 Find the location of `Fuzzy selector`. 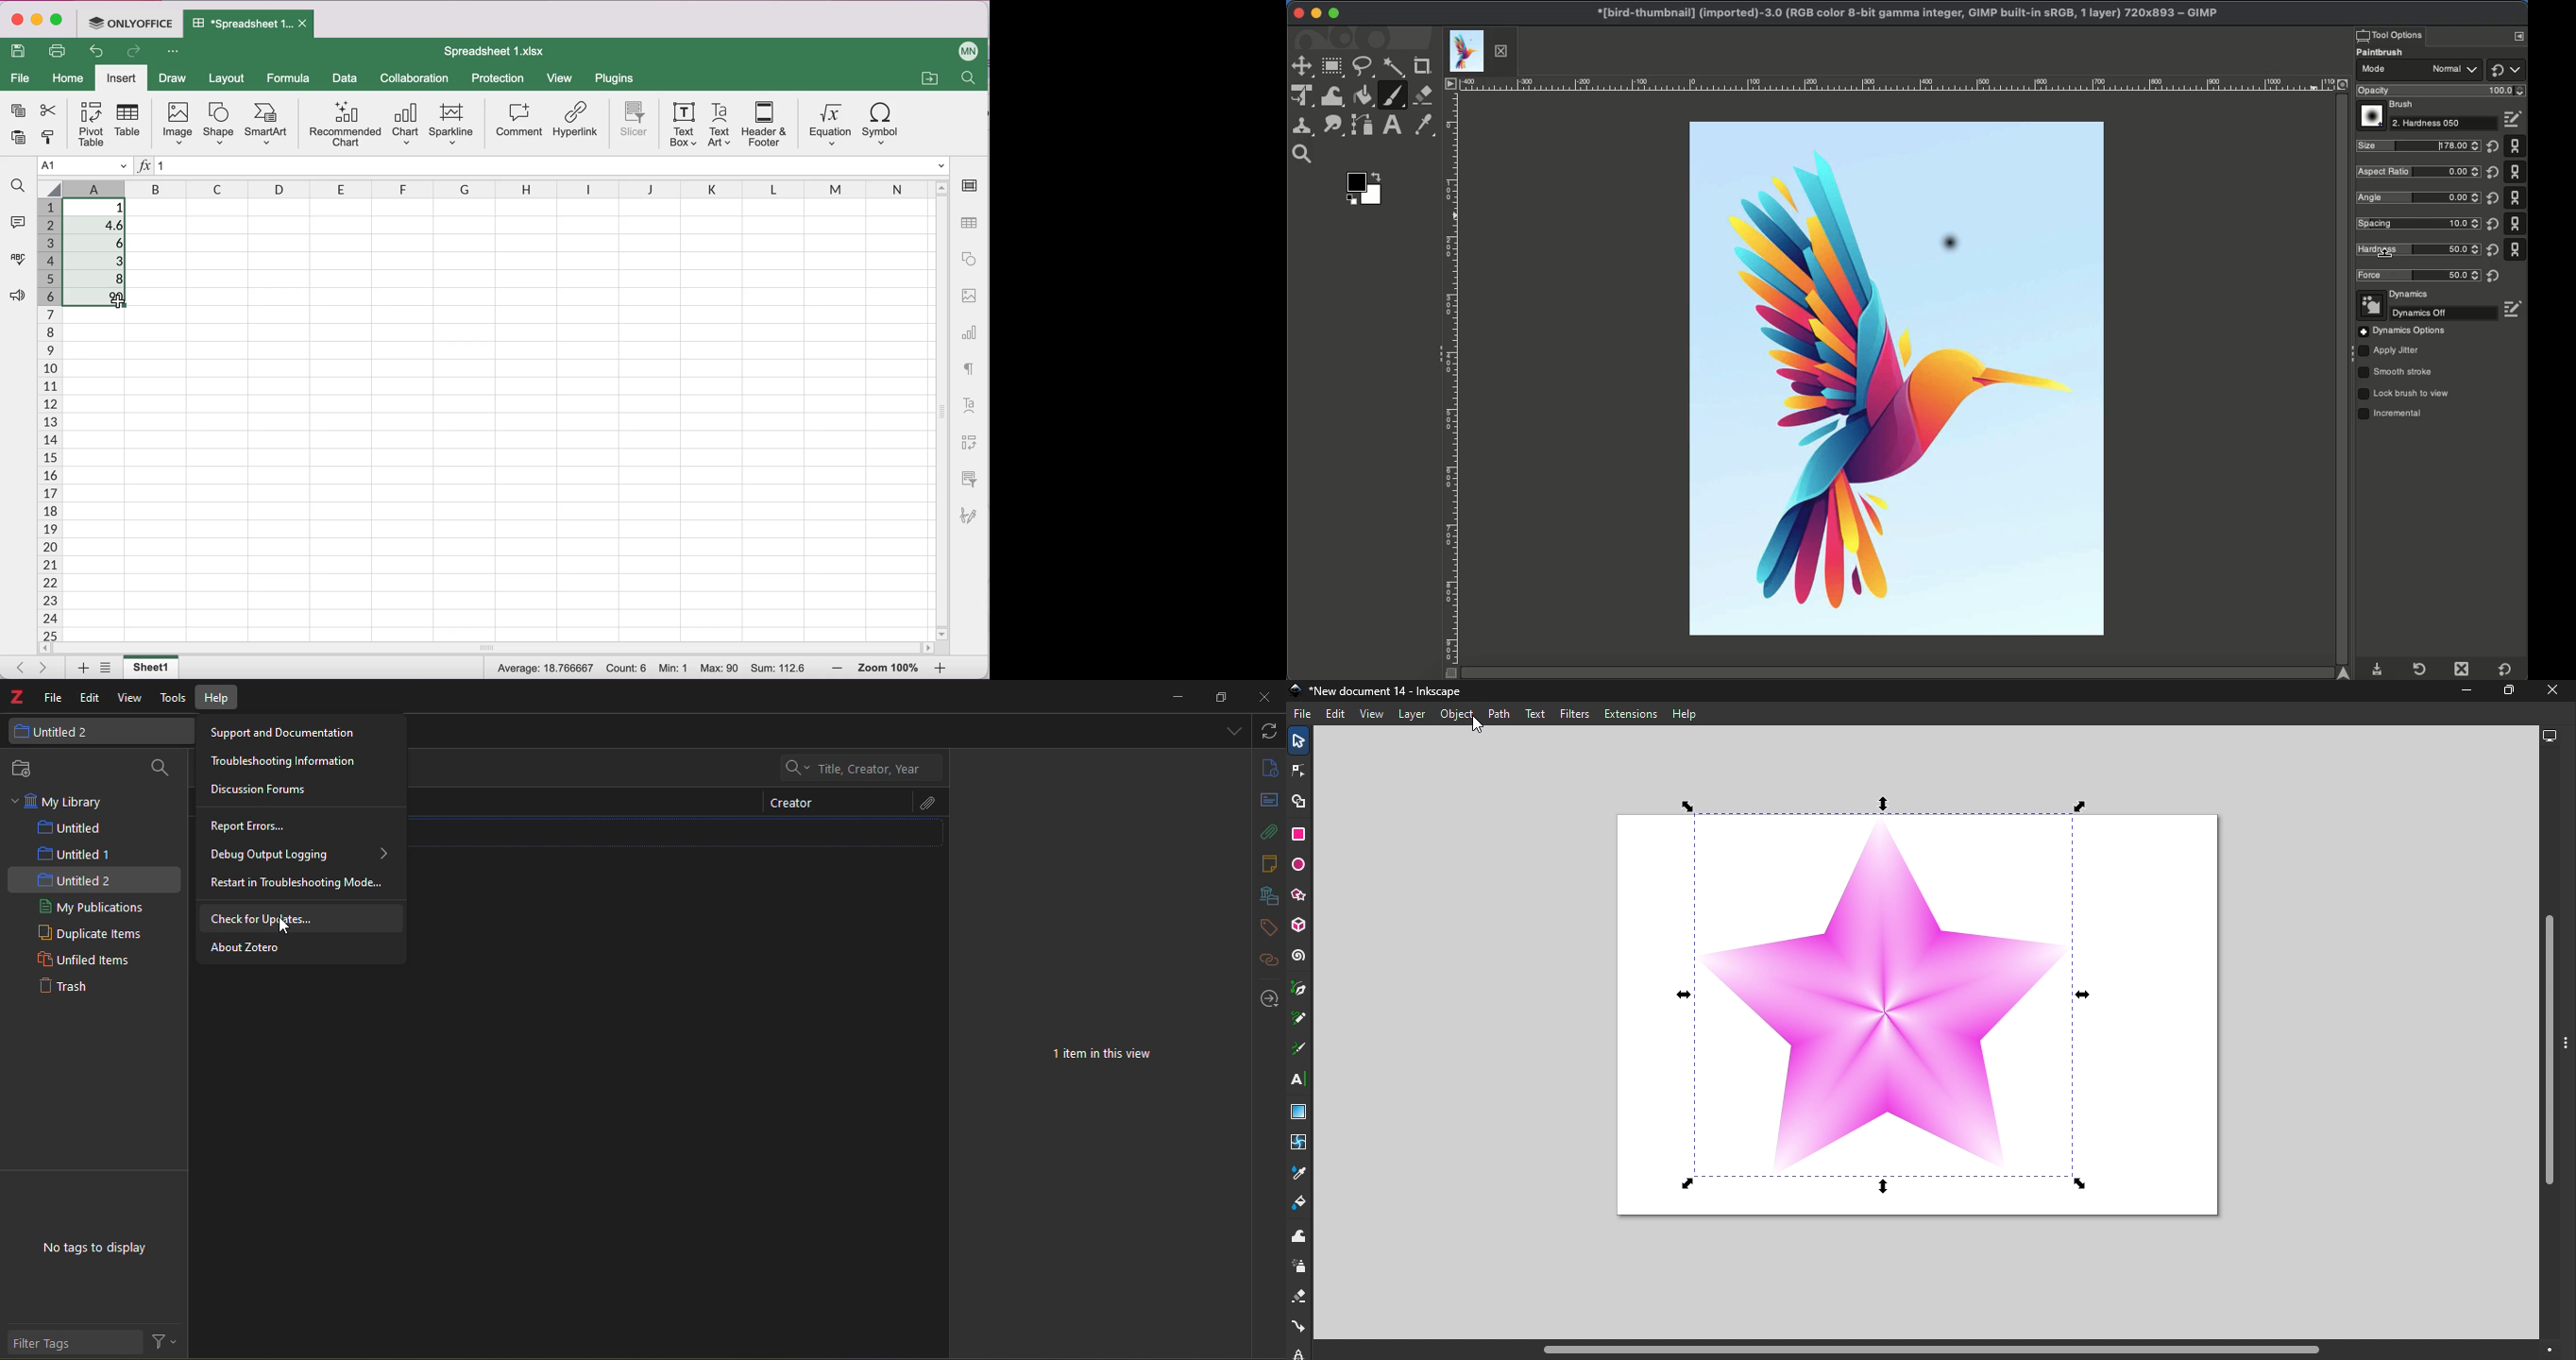

Fuzzy selector is located at coordinates (1394, 68).